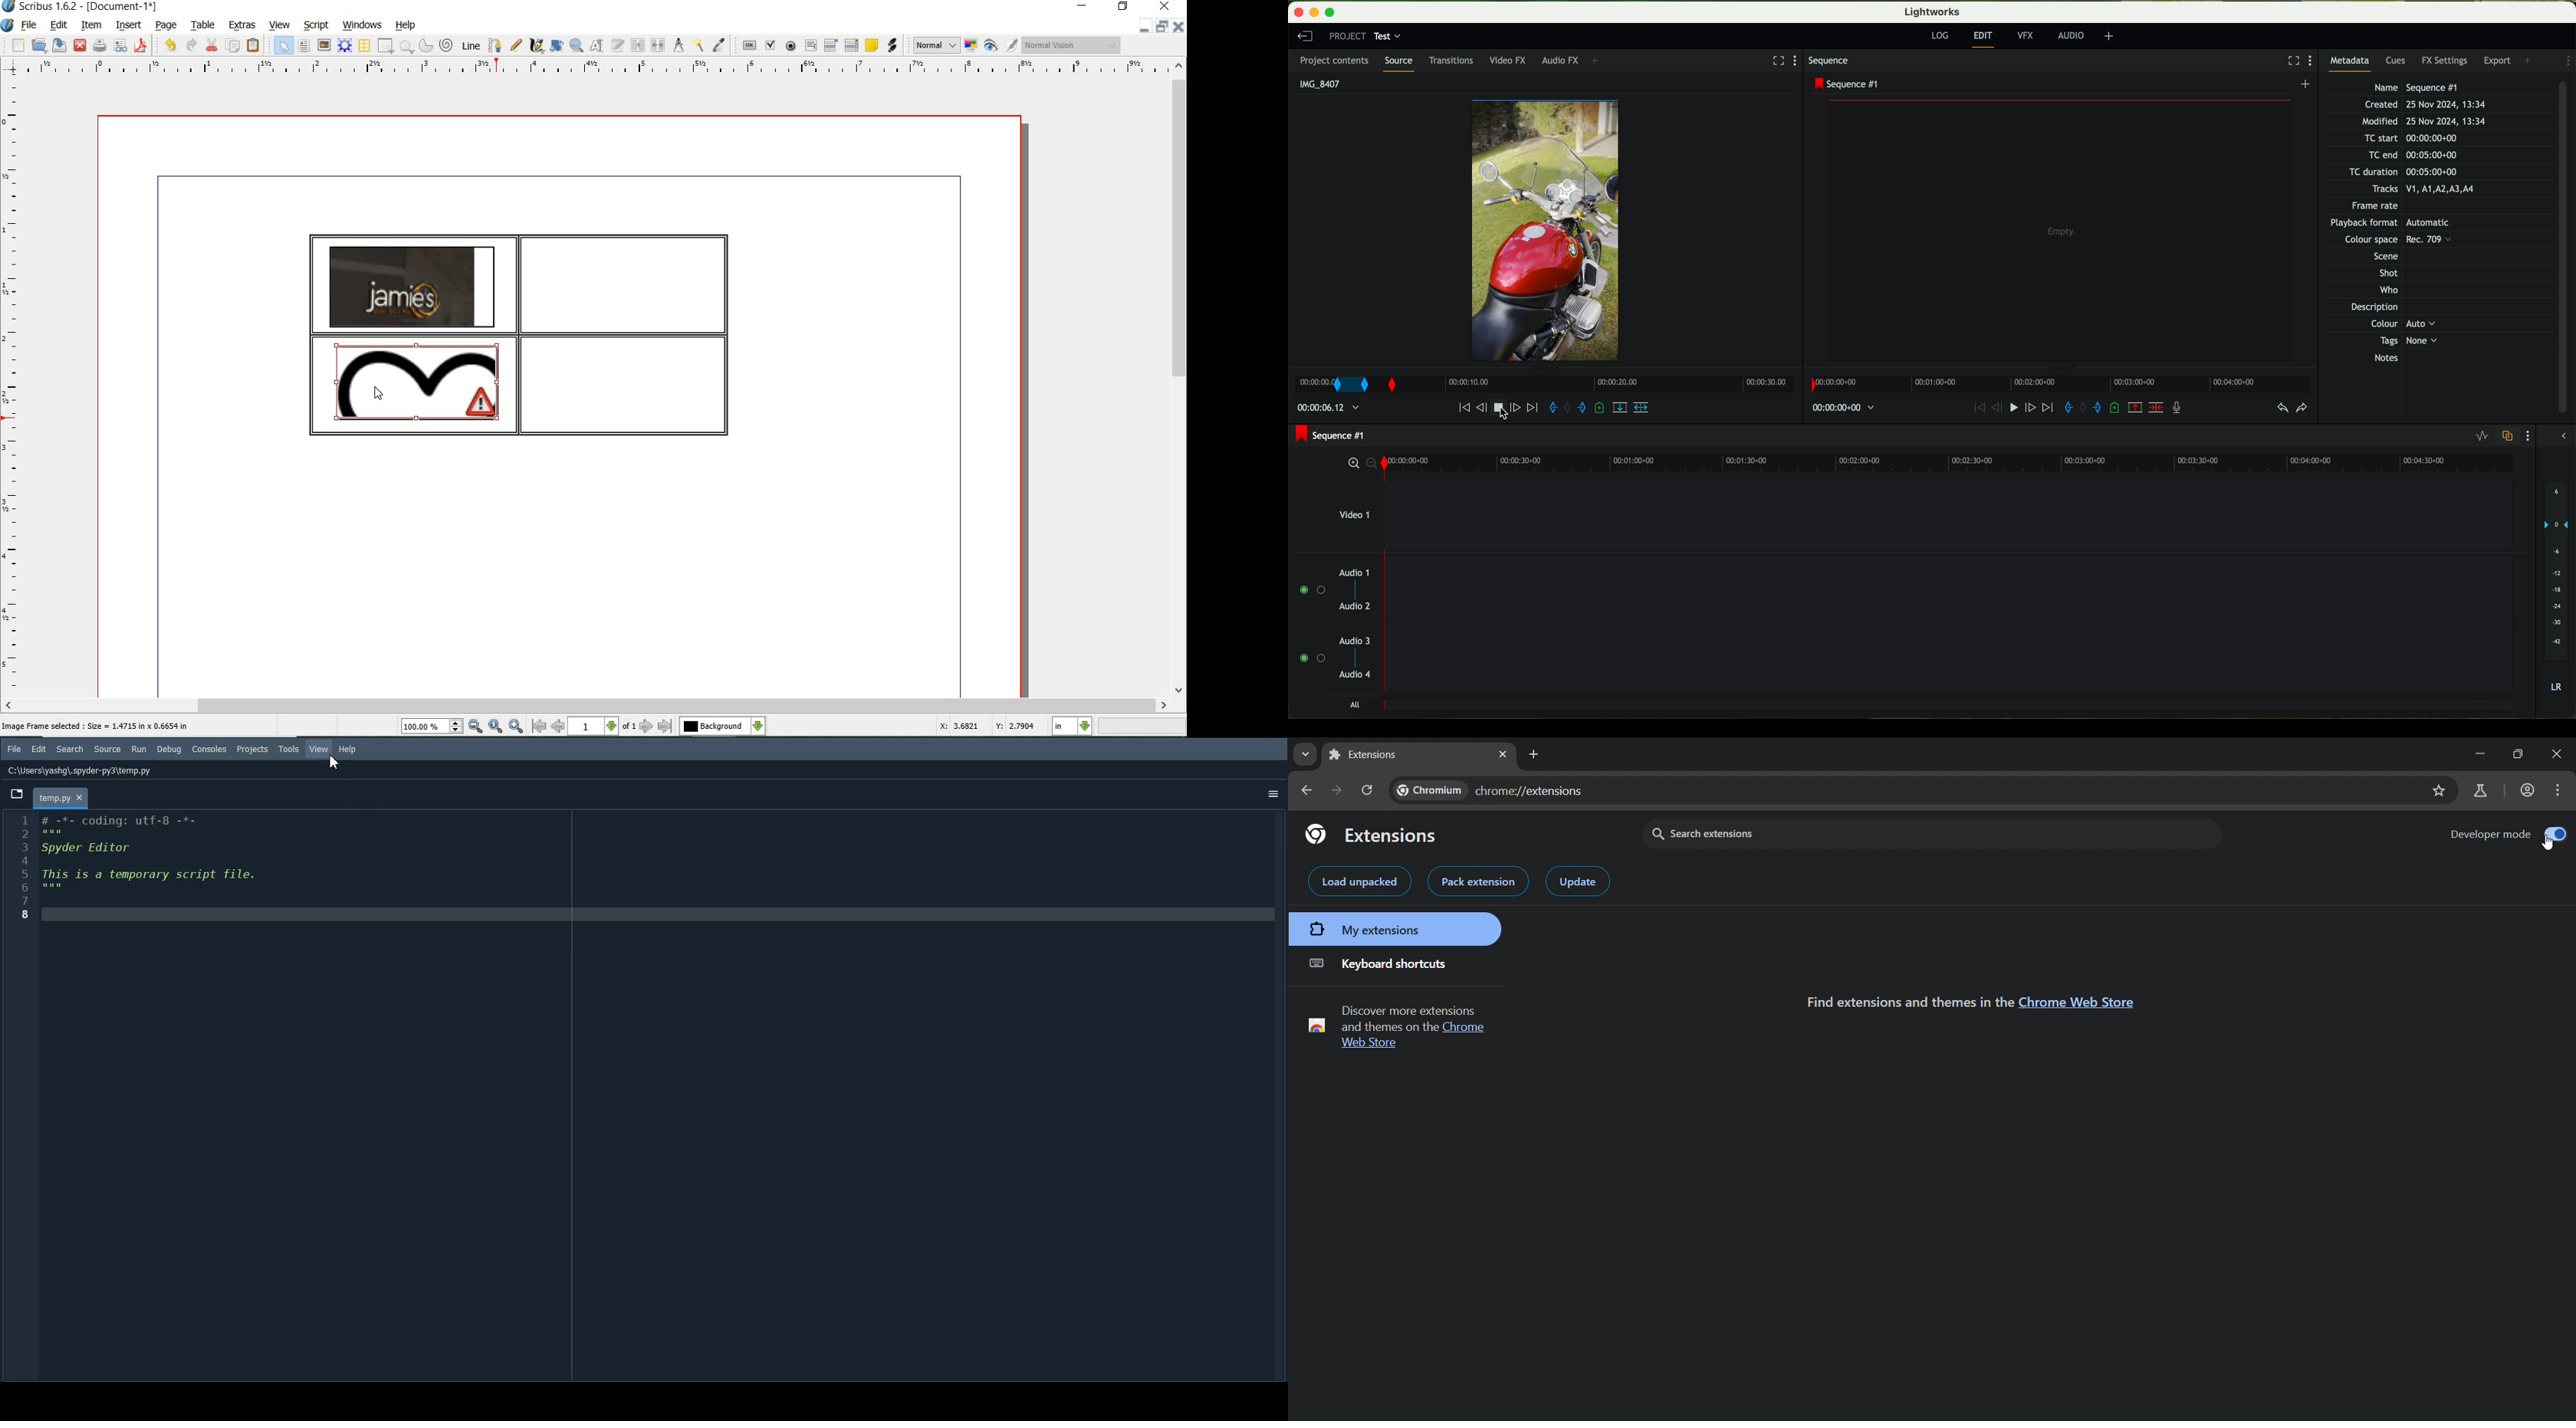 The height and width of the screenshot is (1428, 2576). What do you see at coordinates (78, 770) in the screenshot?
I see `C:\Users\yashg\.spyder-py3\temp.py` at bounding box center [78, 770].